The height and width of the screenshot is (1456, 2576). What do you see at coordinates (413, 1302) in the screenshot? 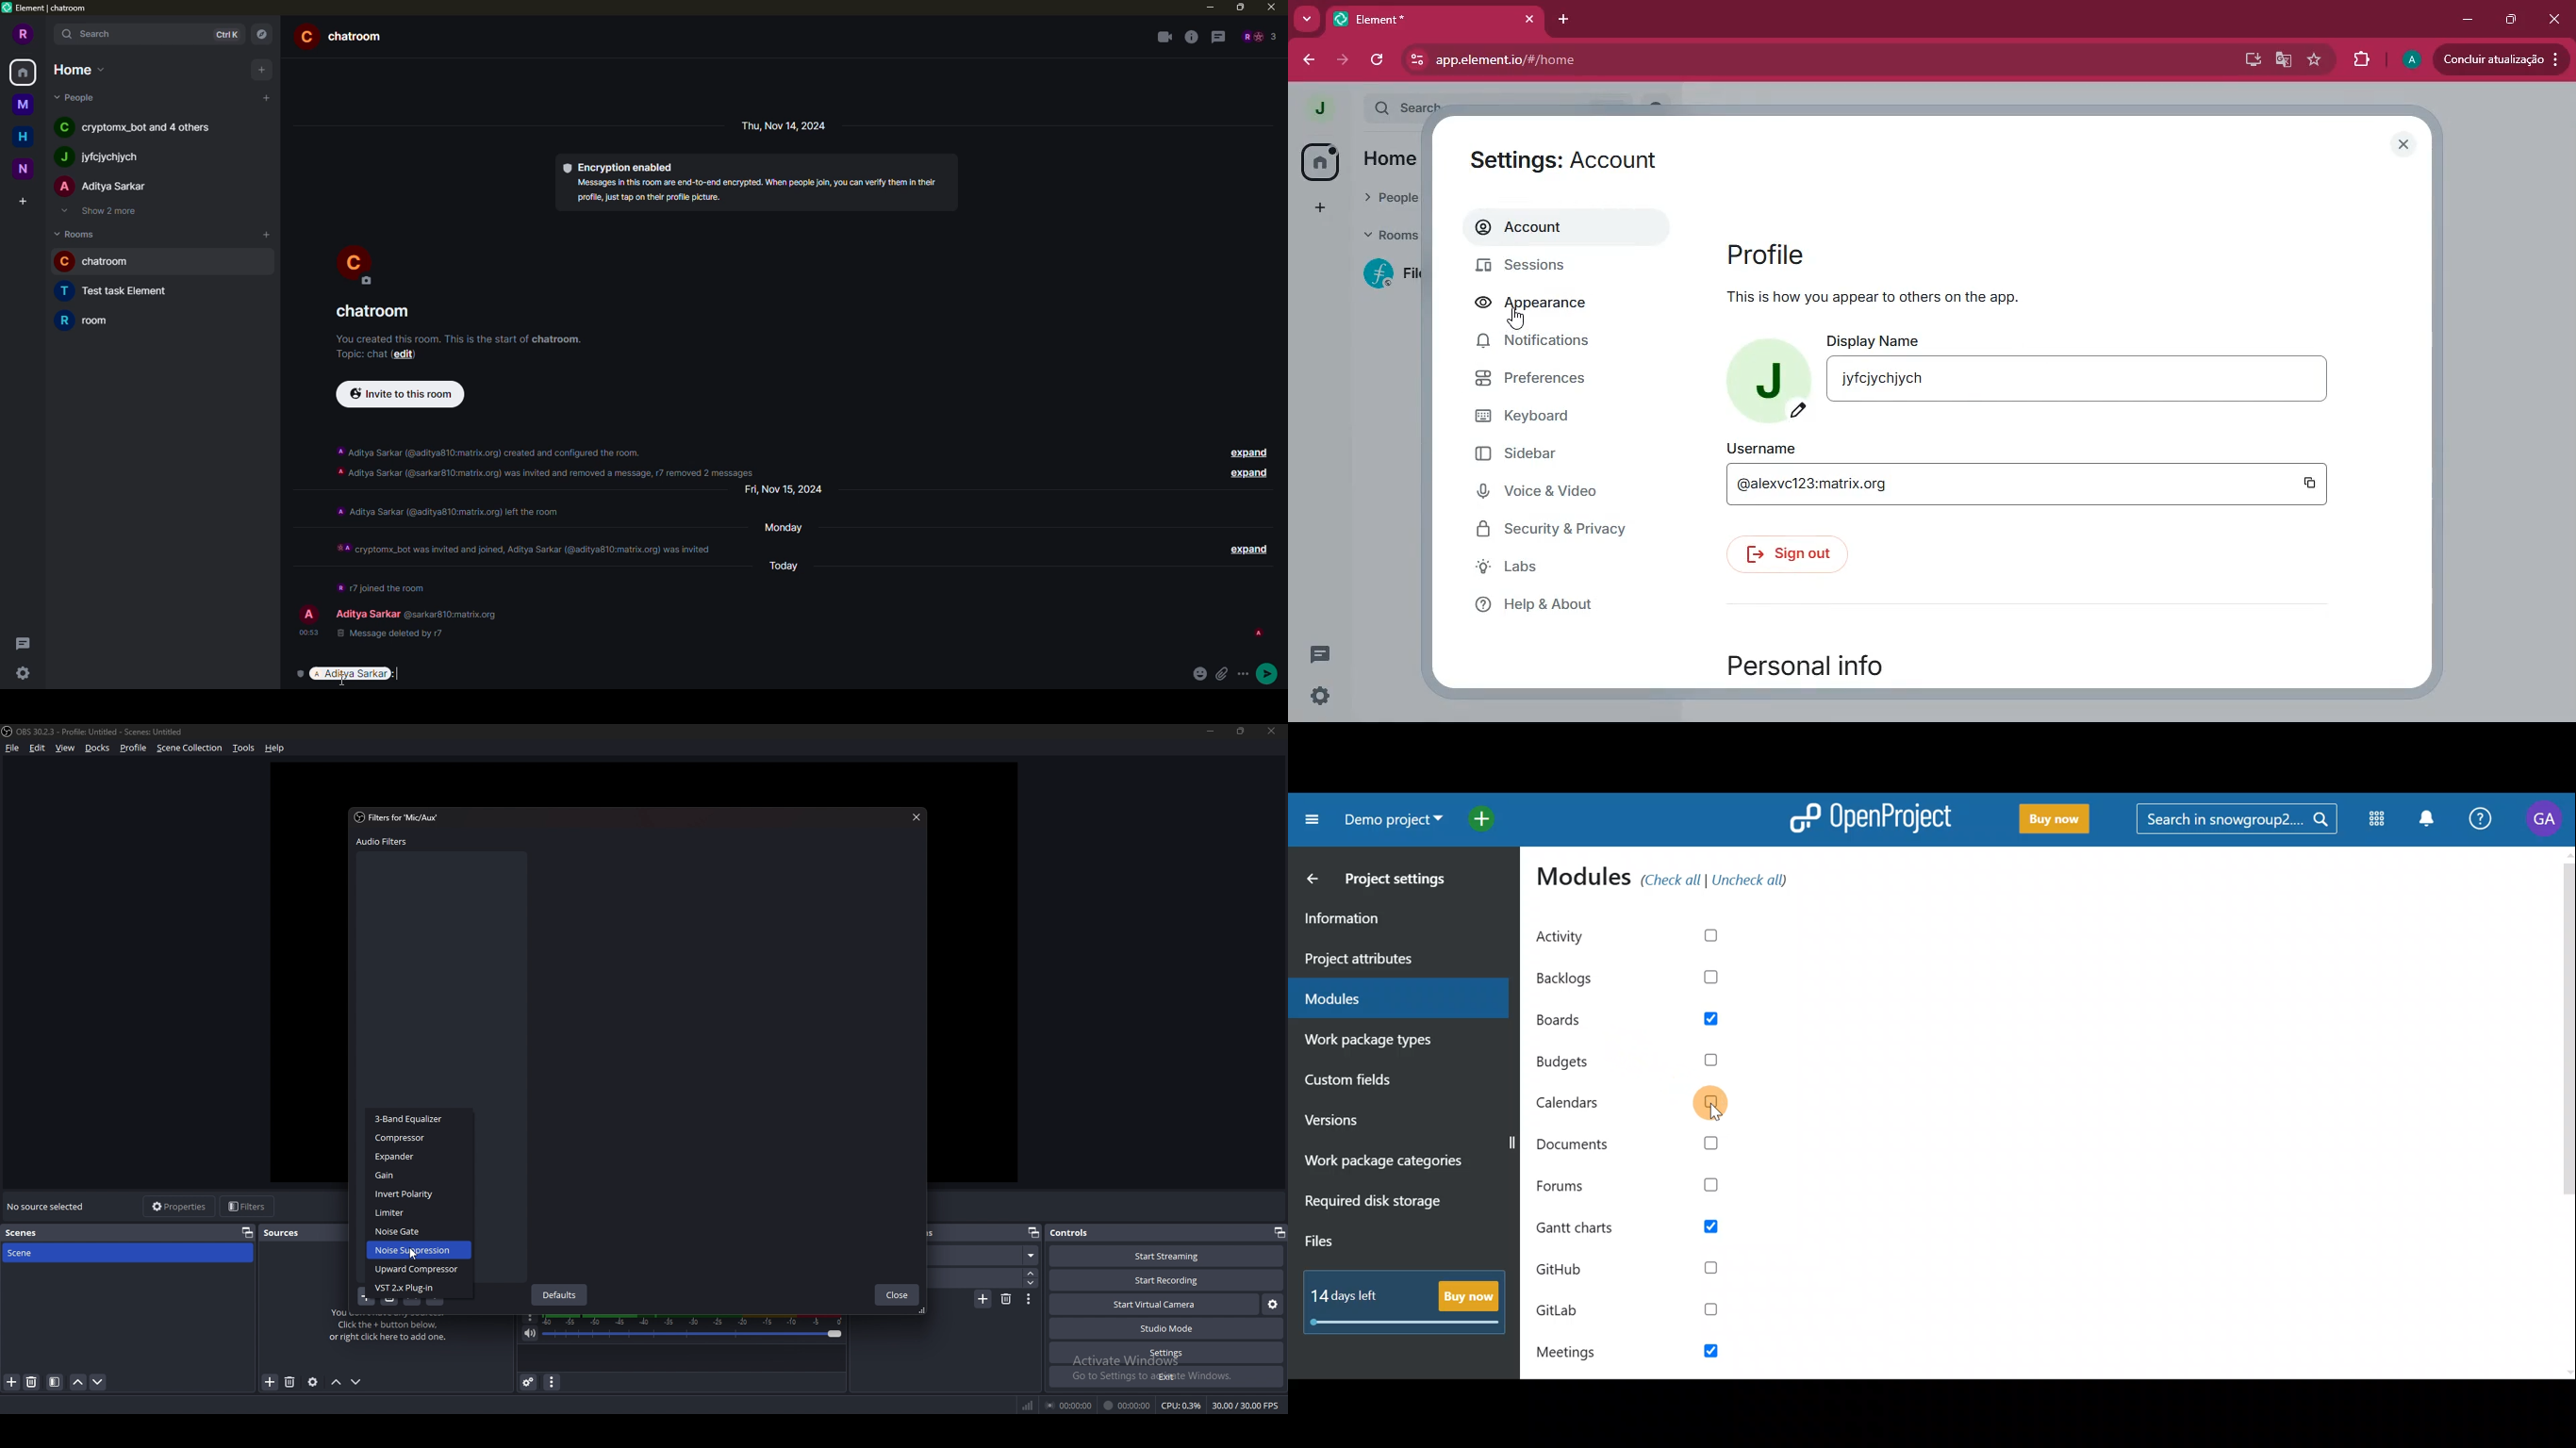
I see `move filter up` at bounding box center [413, 1302].